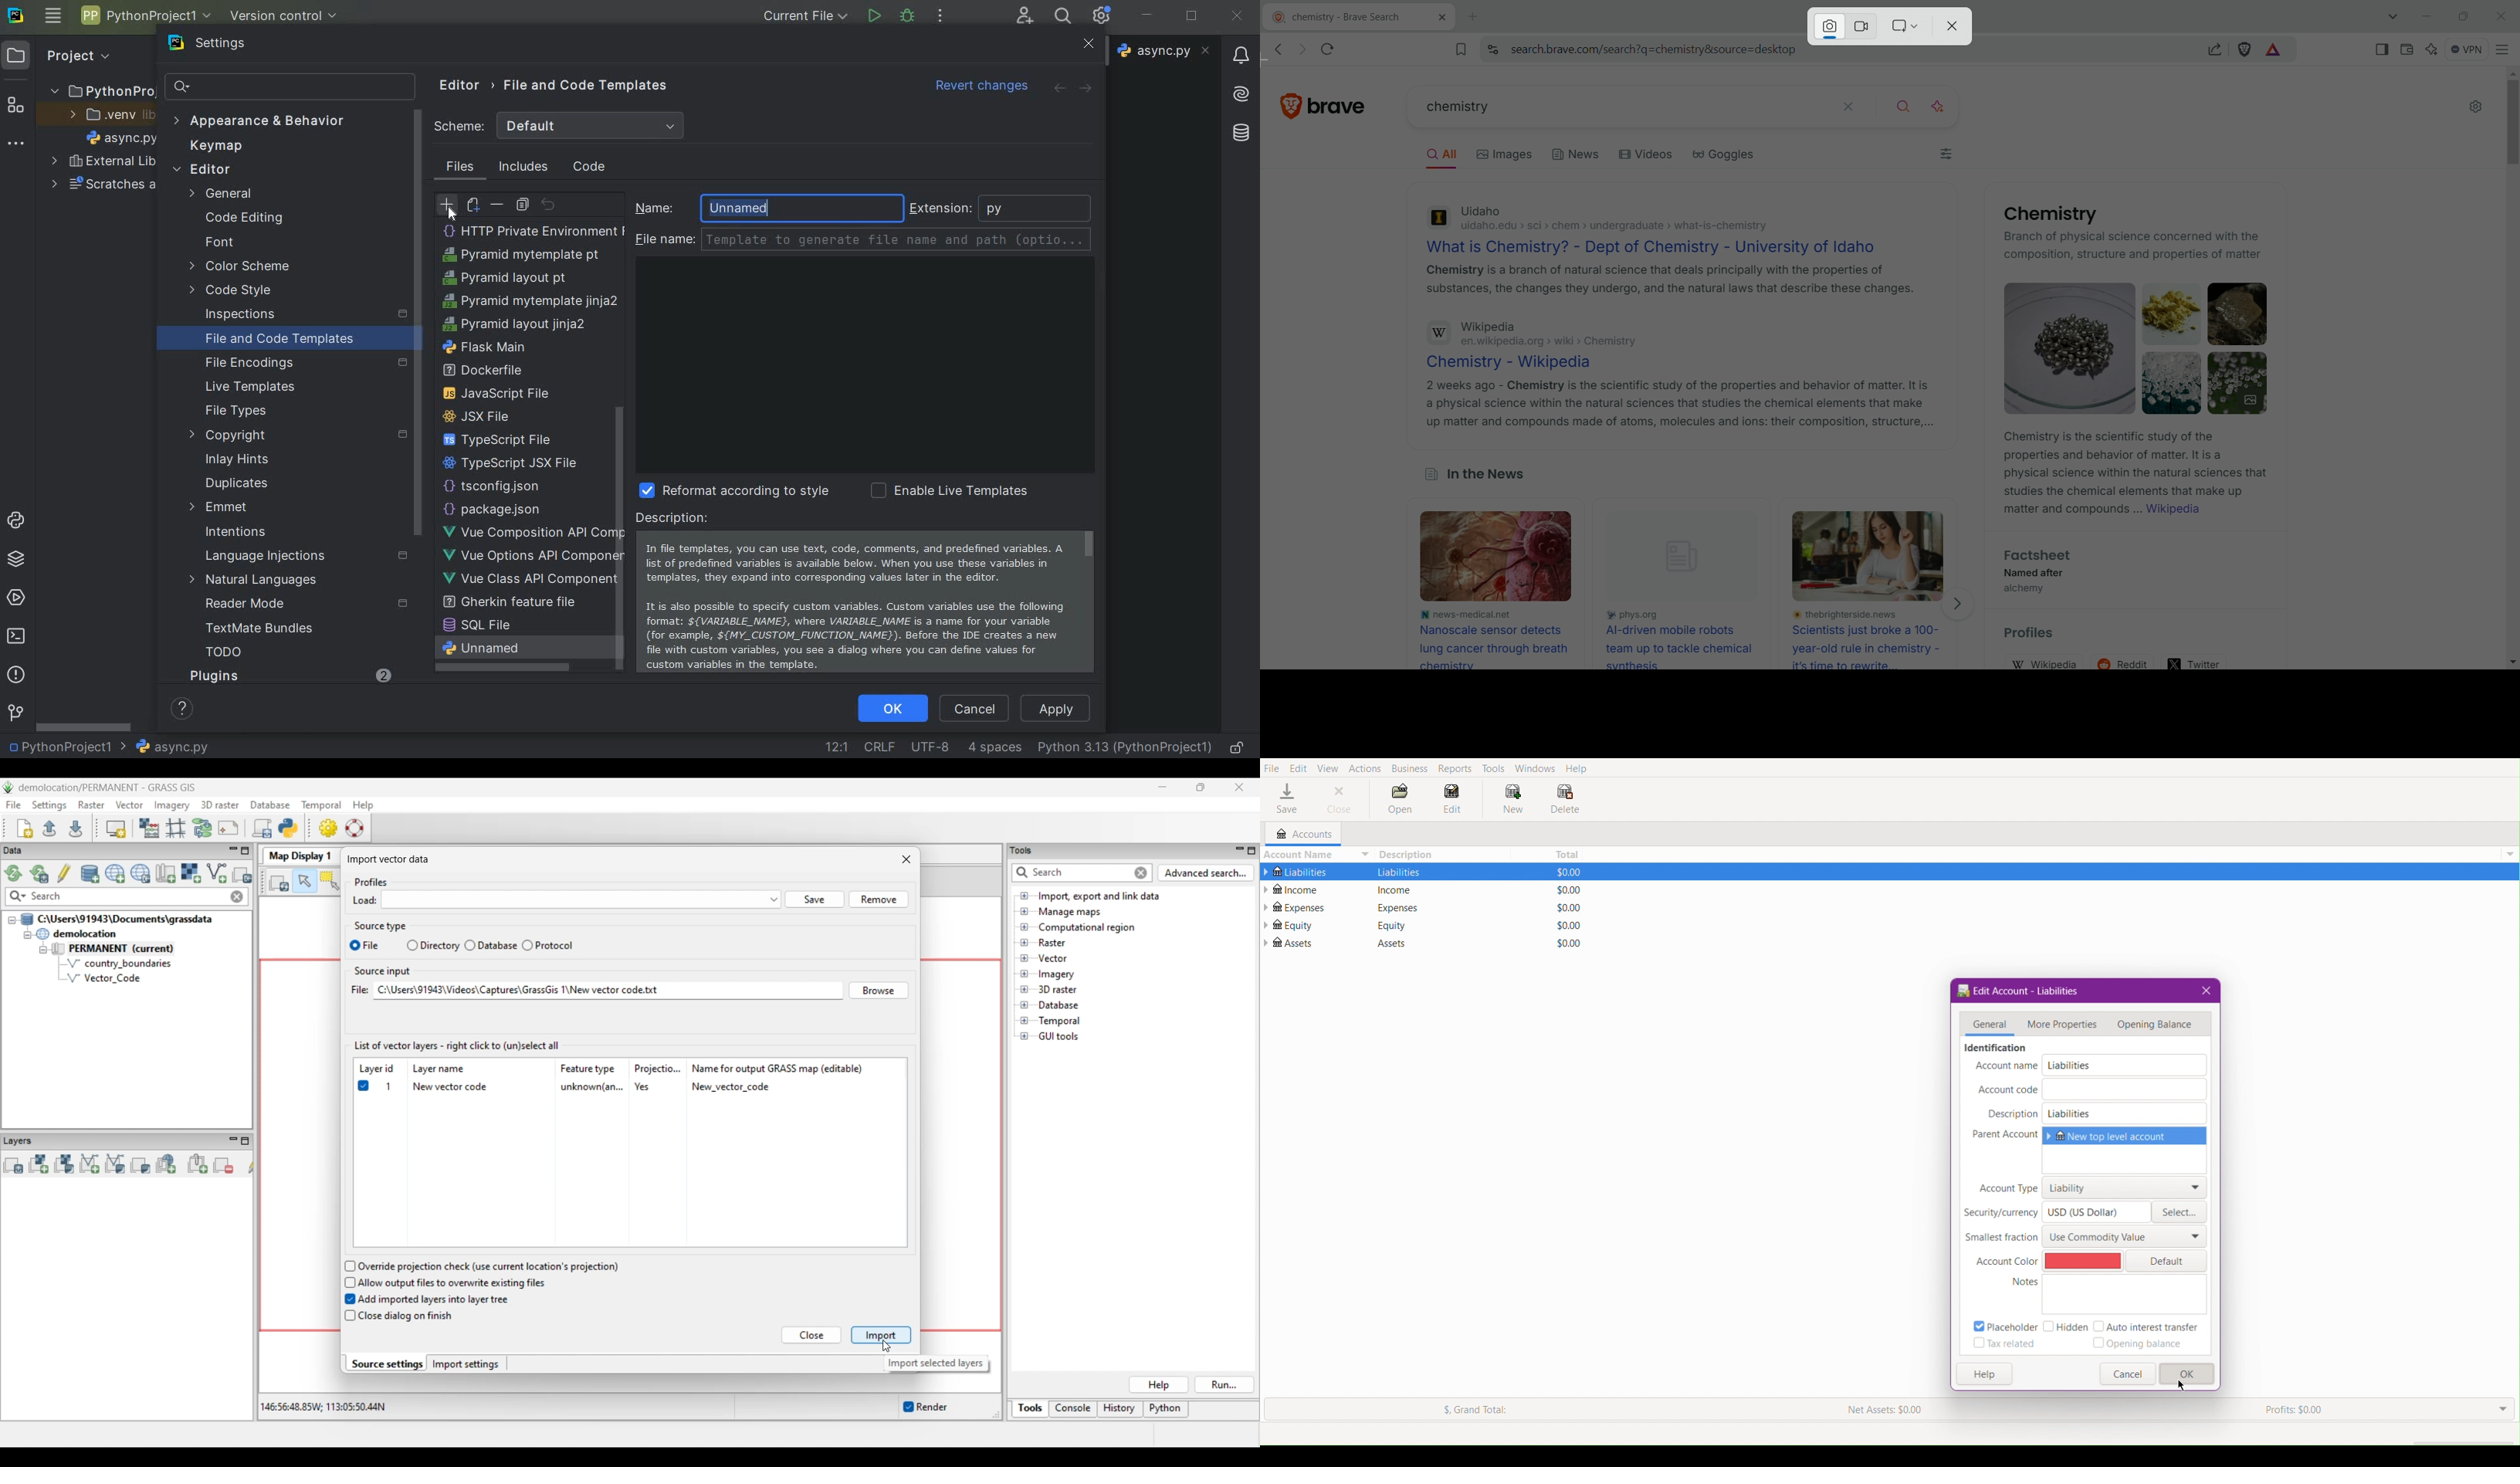 The height and width of the screenshot is (1484, 2520). I want to click on Chemistry, so click(2046, 214).